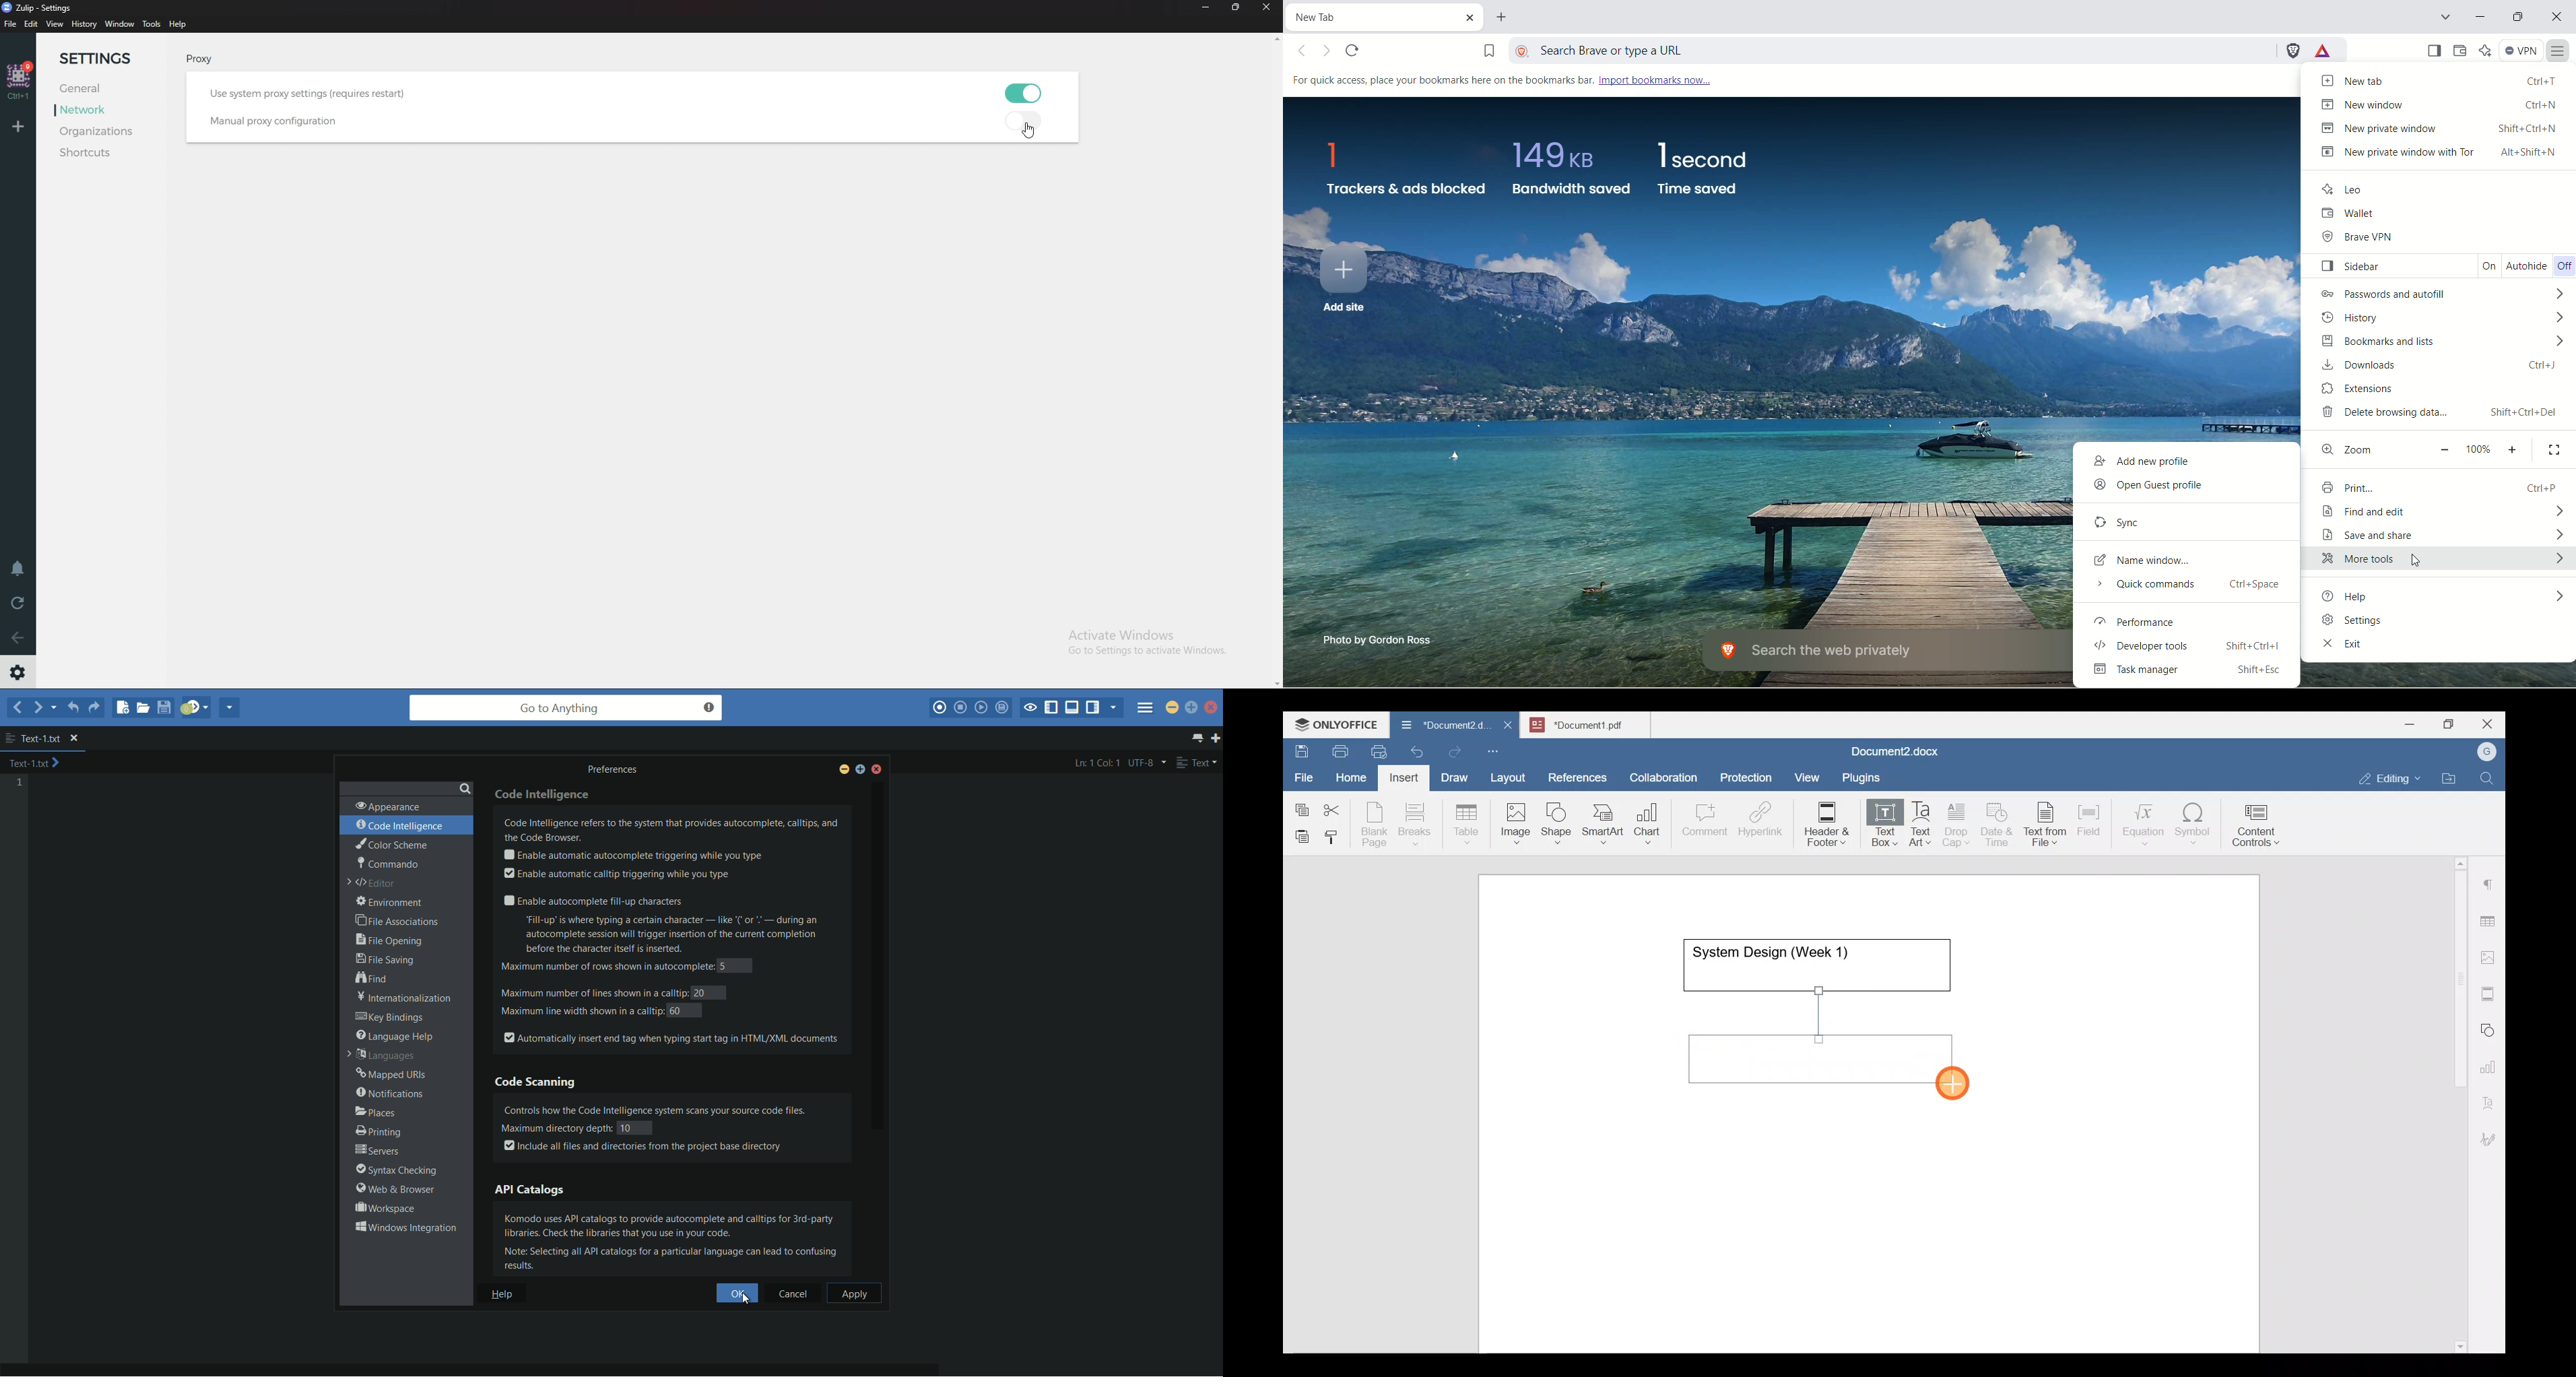  Describe the element at coordinates (1352, 776) in the screenshot. I see `Home` at that location.